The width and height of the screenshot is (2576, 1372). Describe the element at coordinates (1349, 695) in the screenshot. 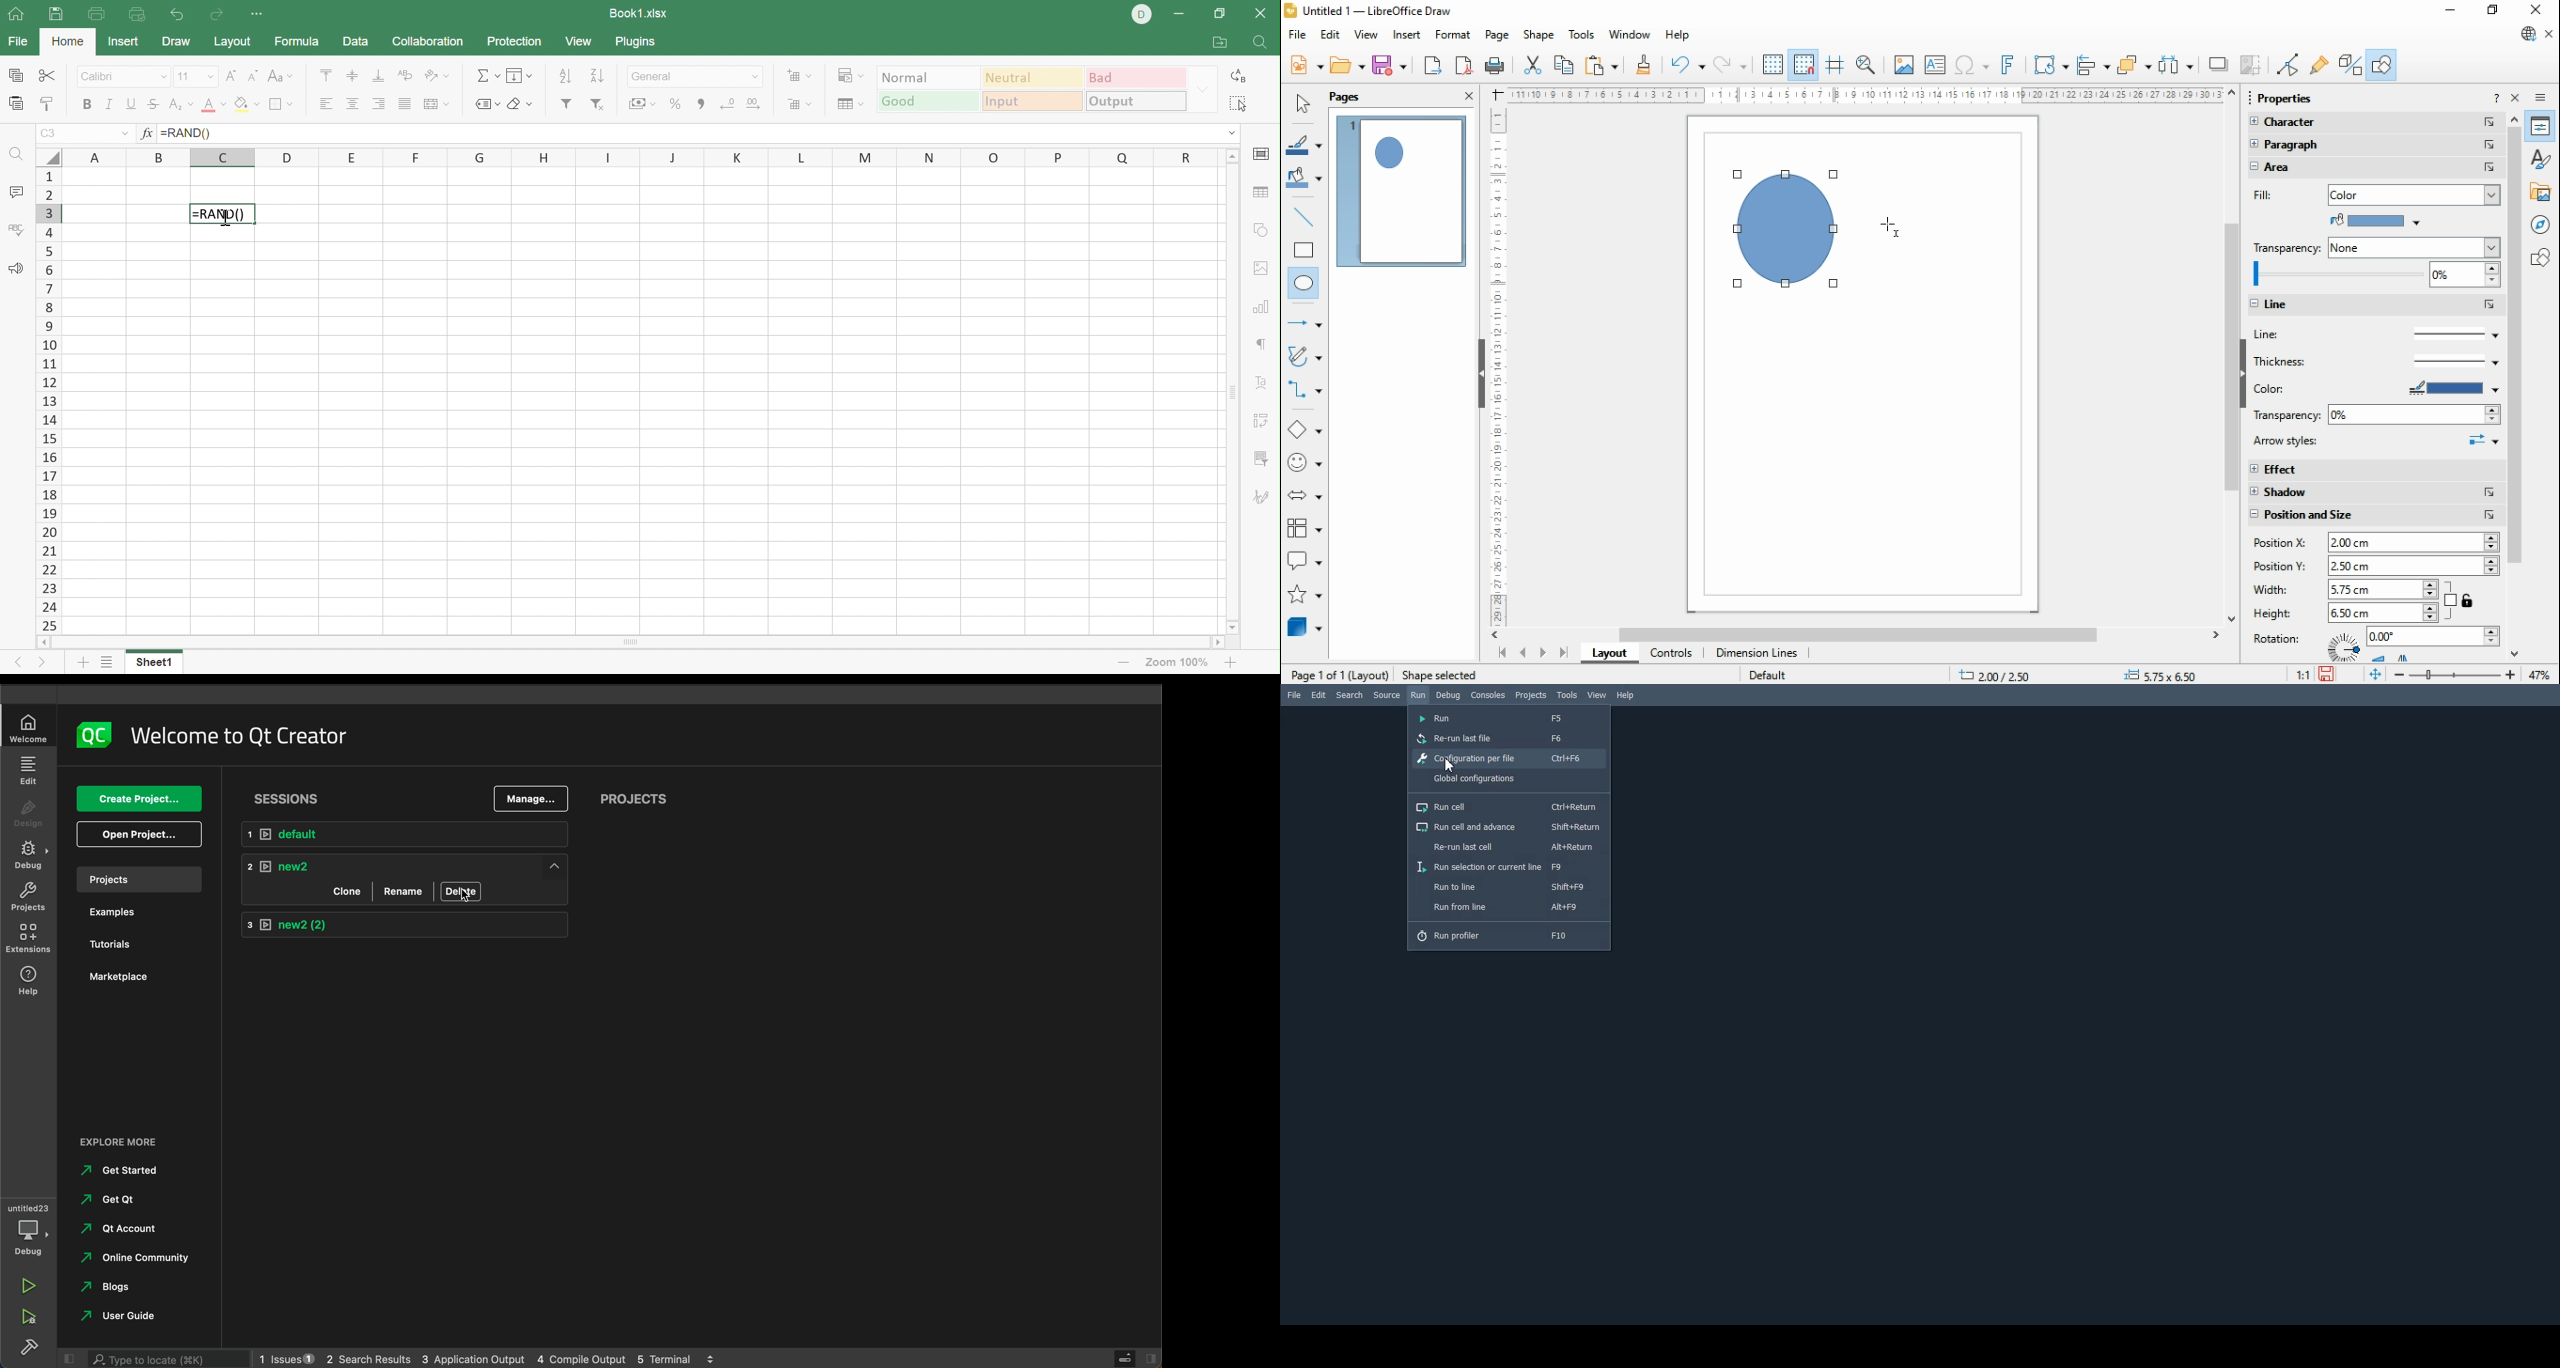

I see `Search` at that location.